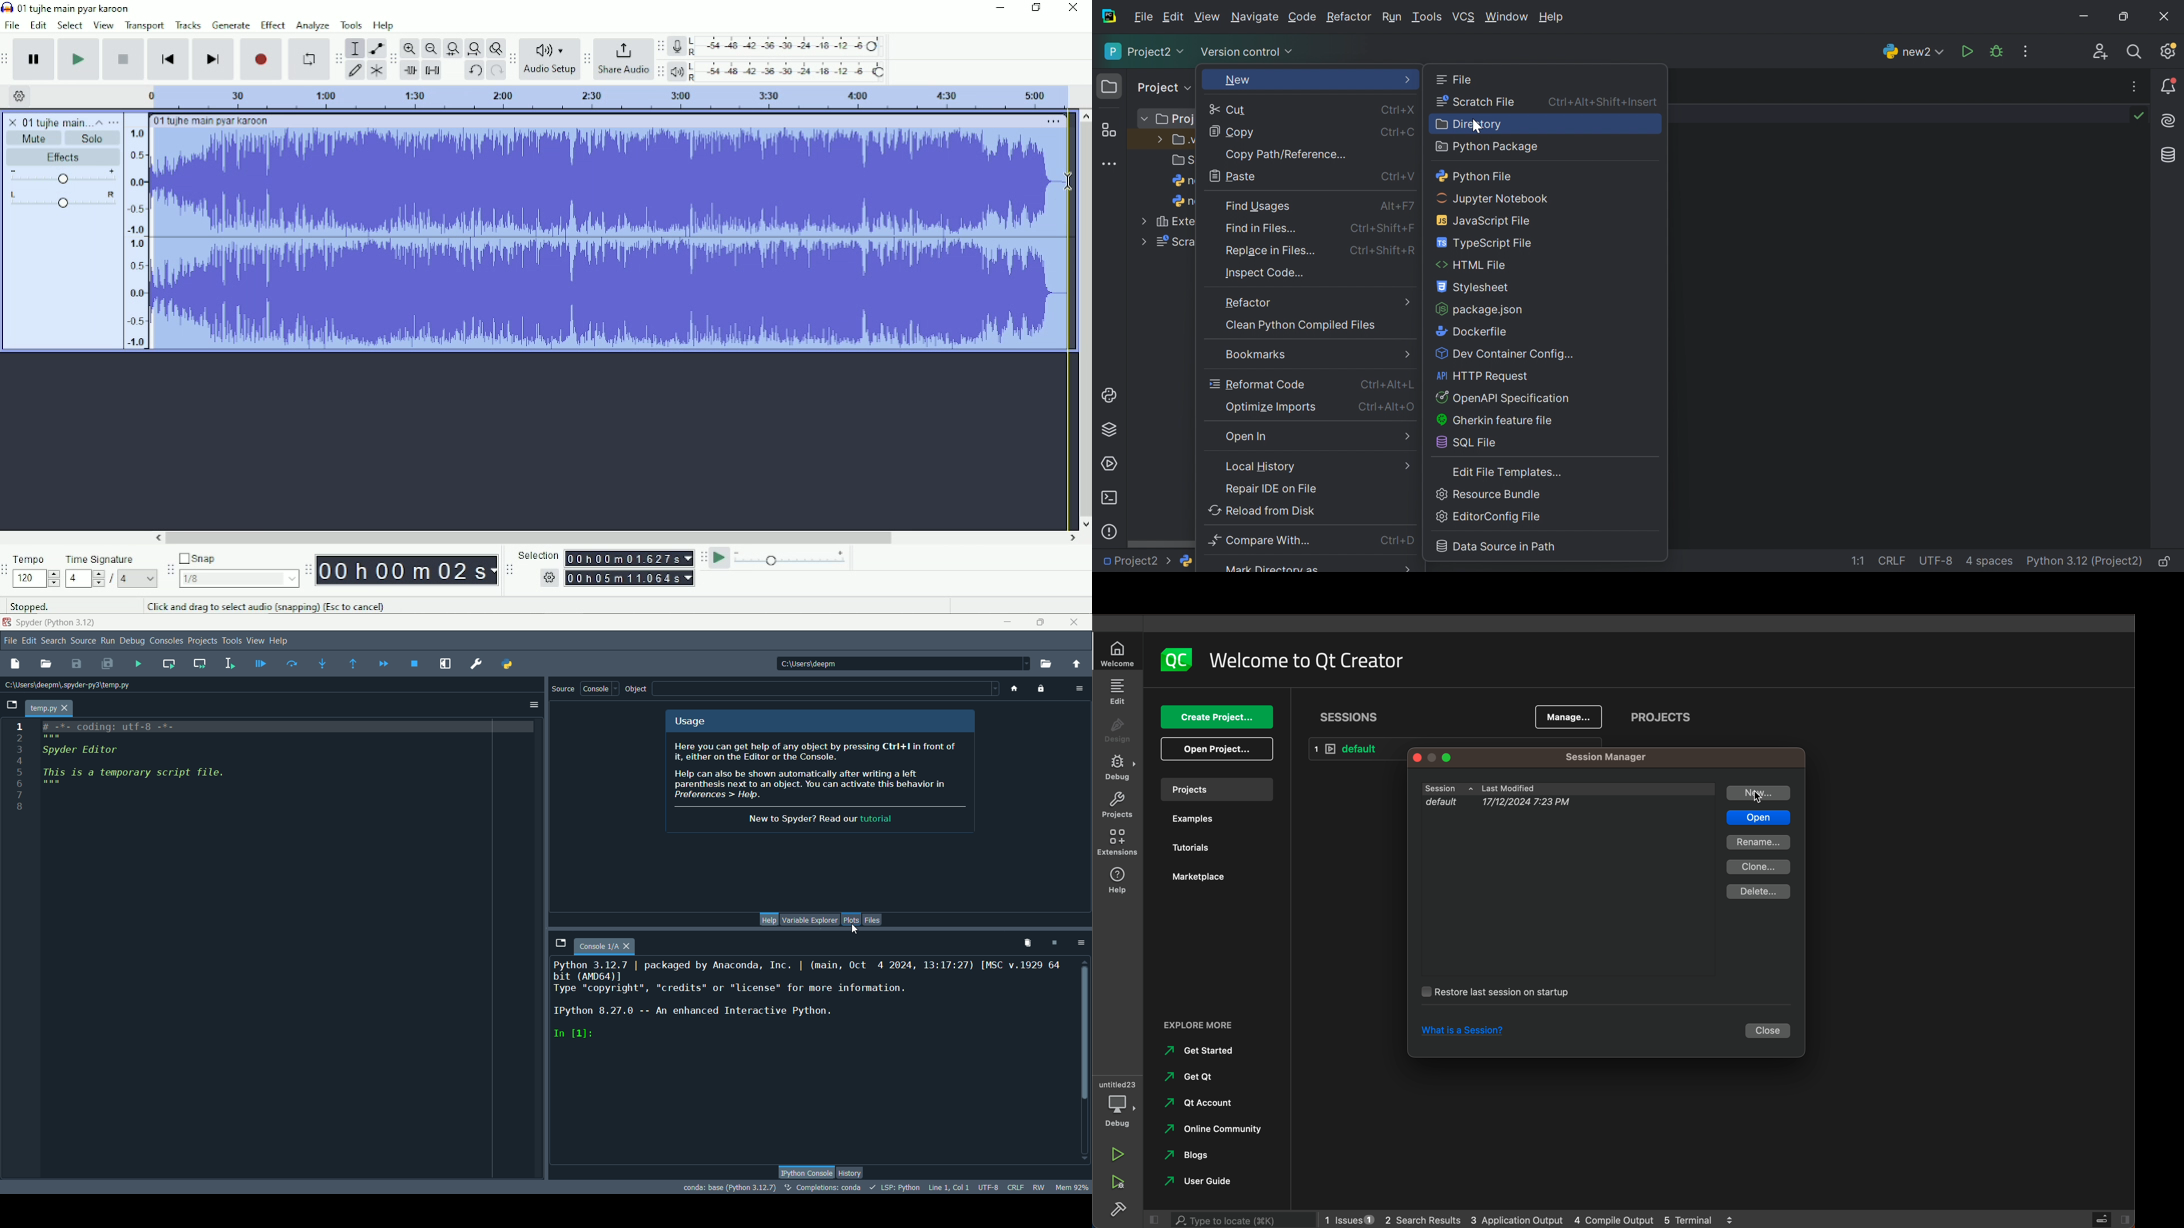 The height and width of the screenshot is (1232, 2184). I want to click on files, so click(874, 919).